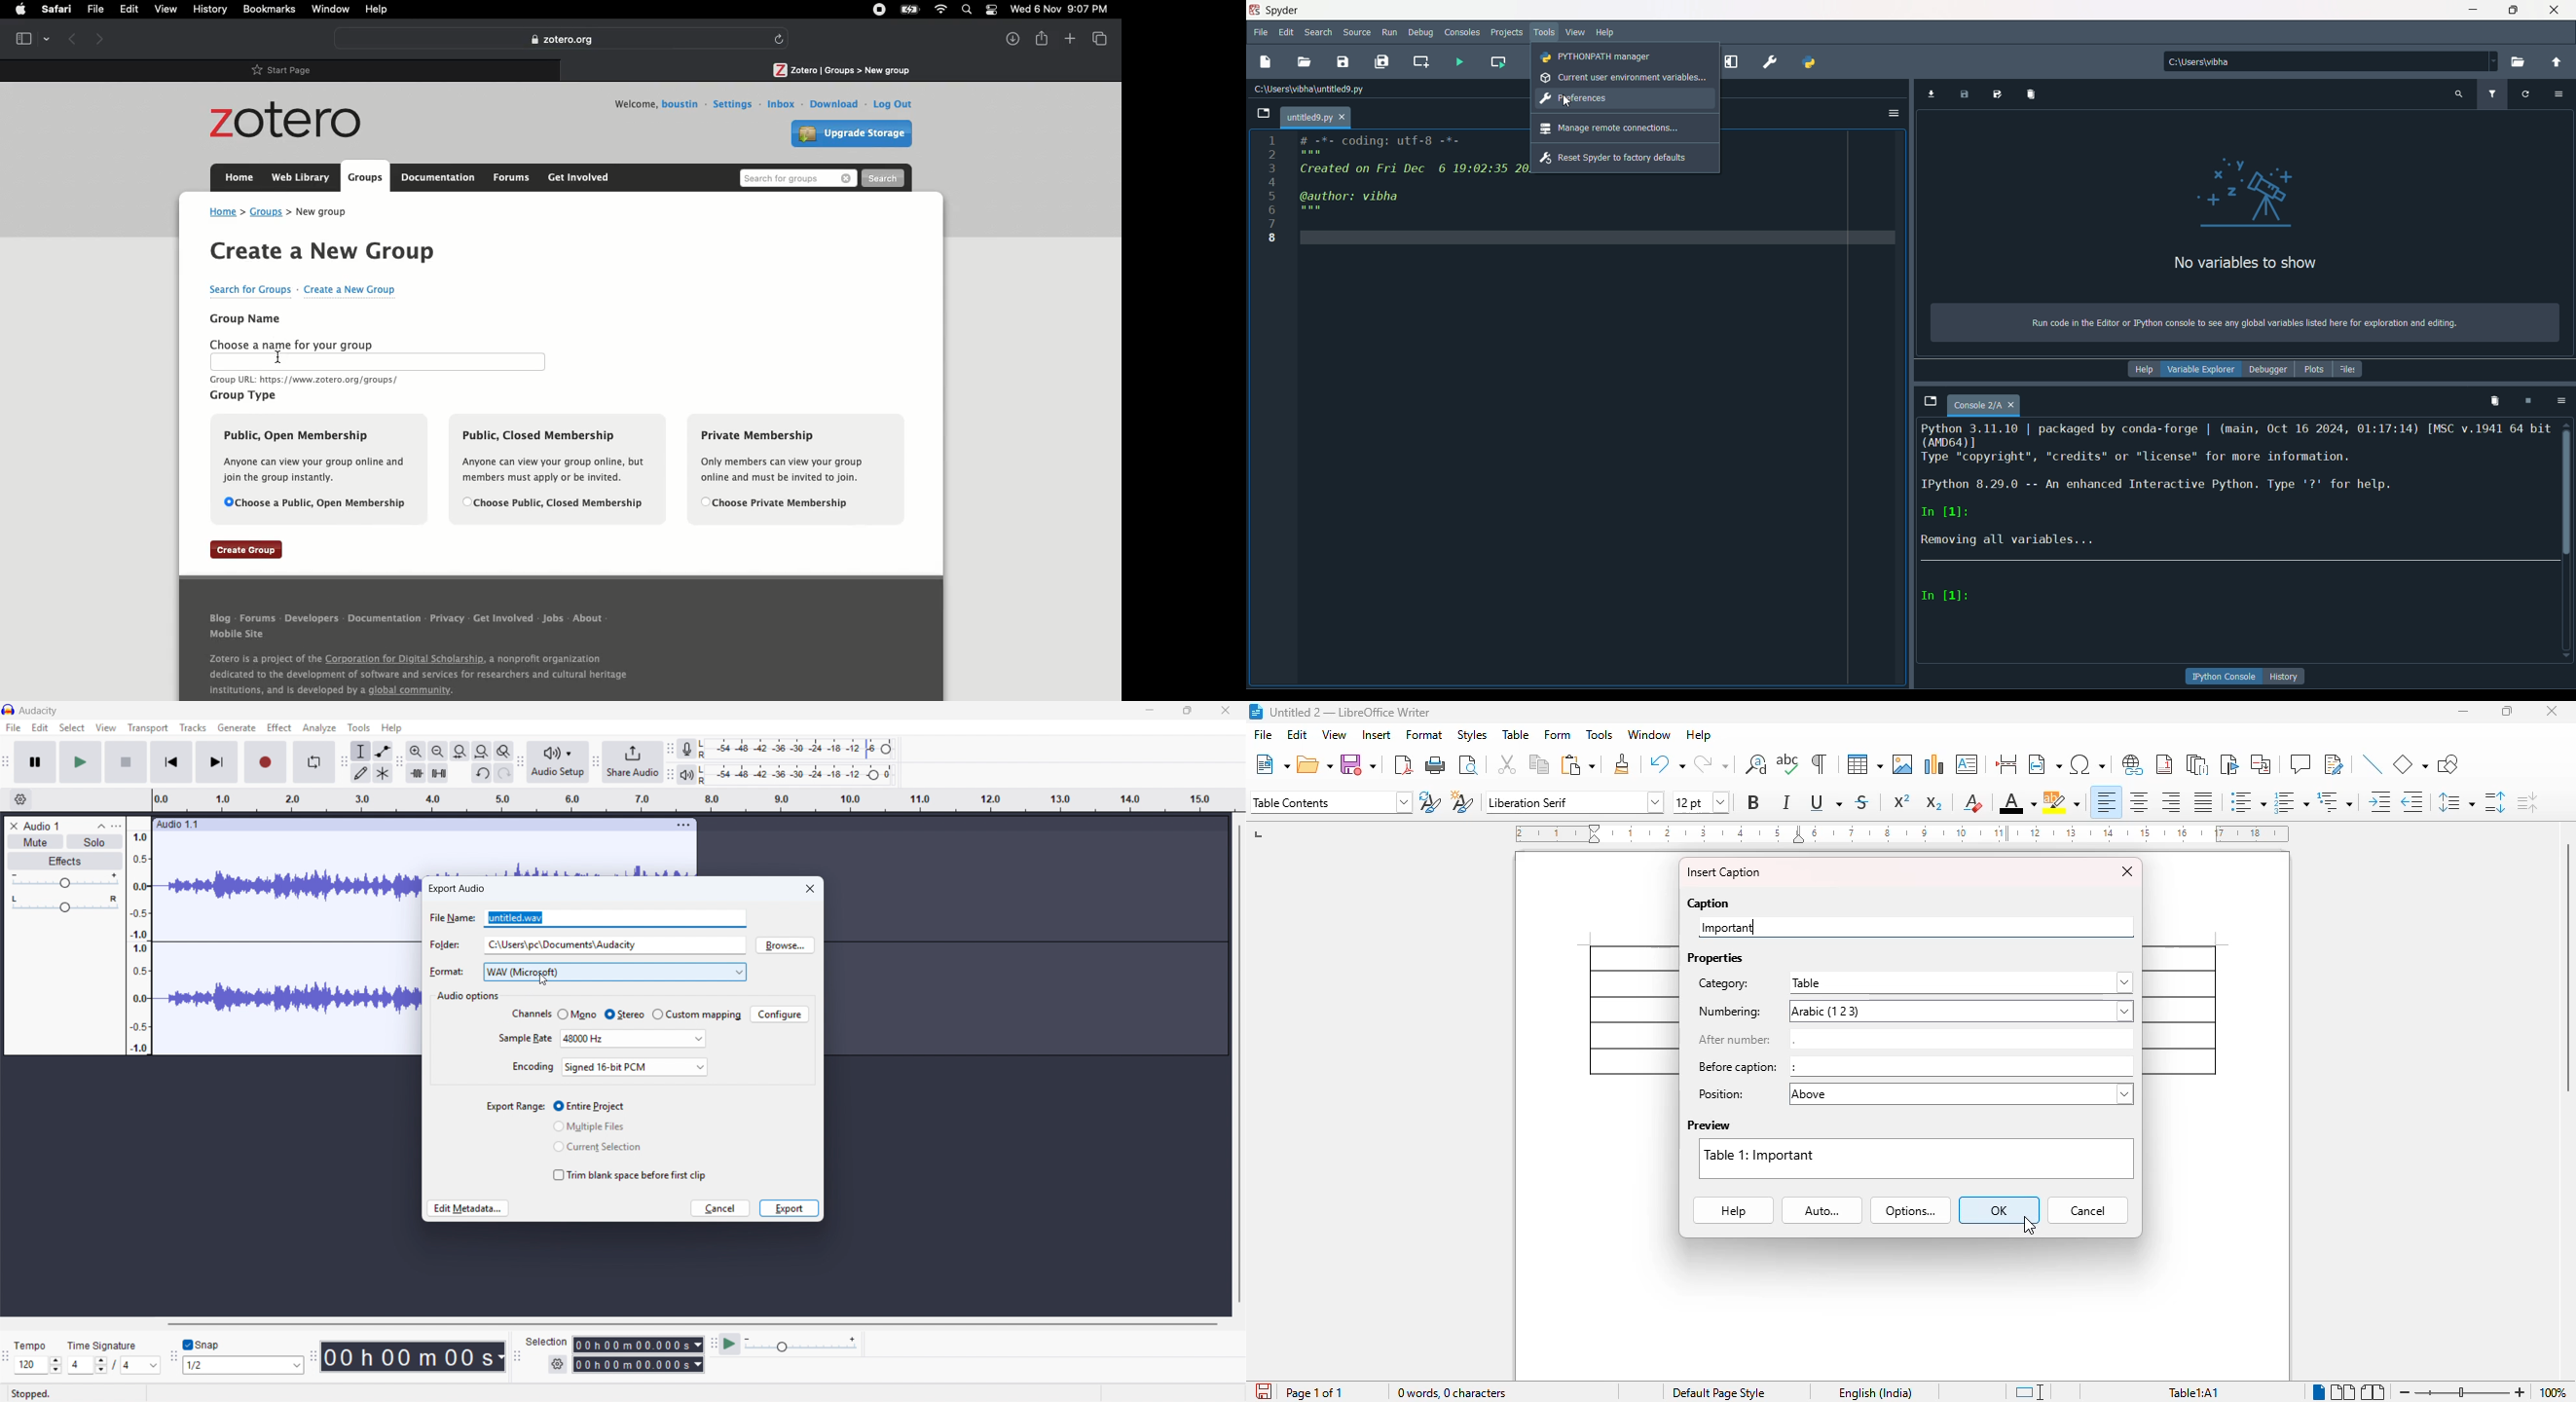 The width and height of the screenshot is (2576, 1428). Describe the element at coordinates (2030, 1226) in the screenshot. I see `cursor` at that location.